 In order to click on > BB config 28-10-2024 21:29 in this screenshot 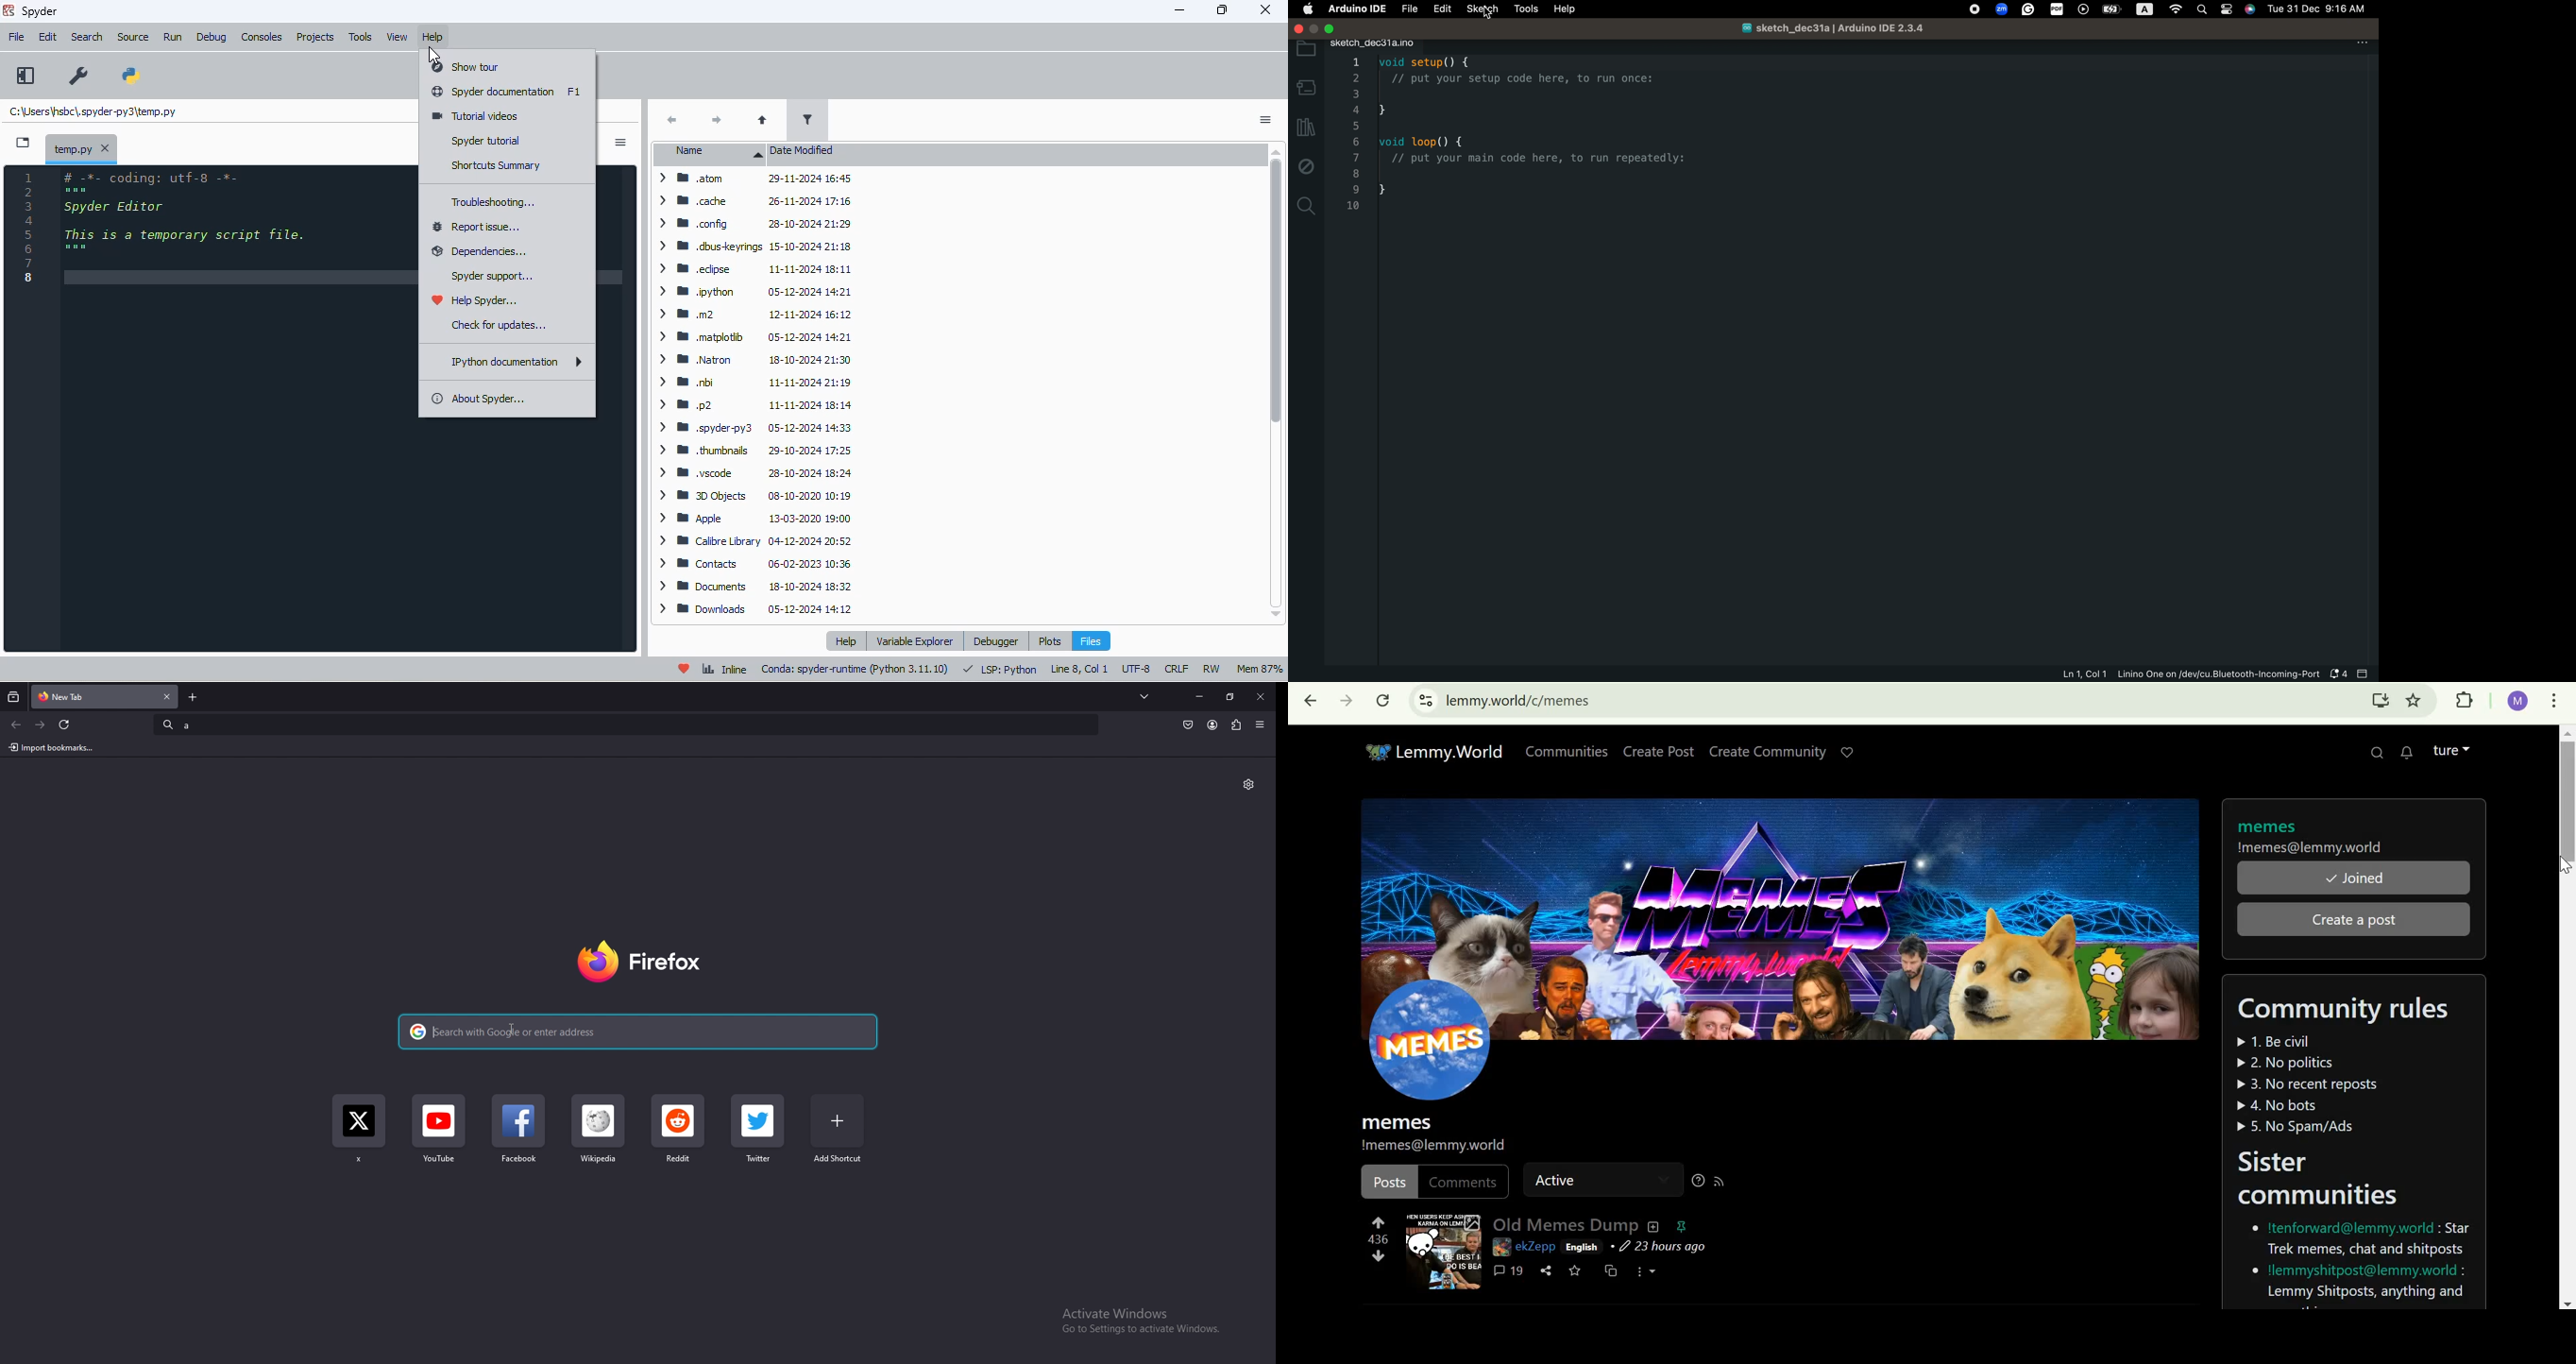, I will do `click(753, 224)`.